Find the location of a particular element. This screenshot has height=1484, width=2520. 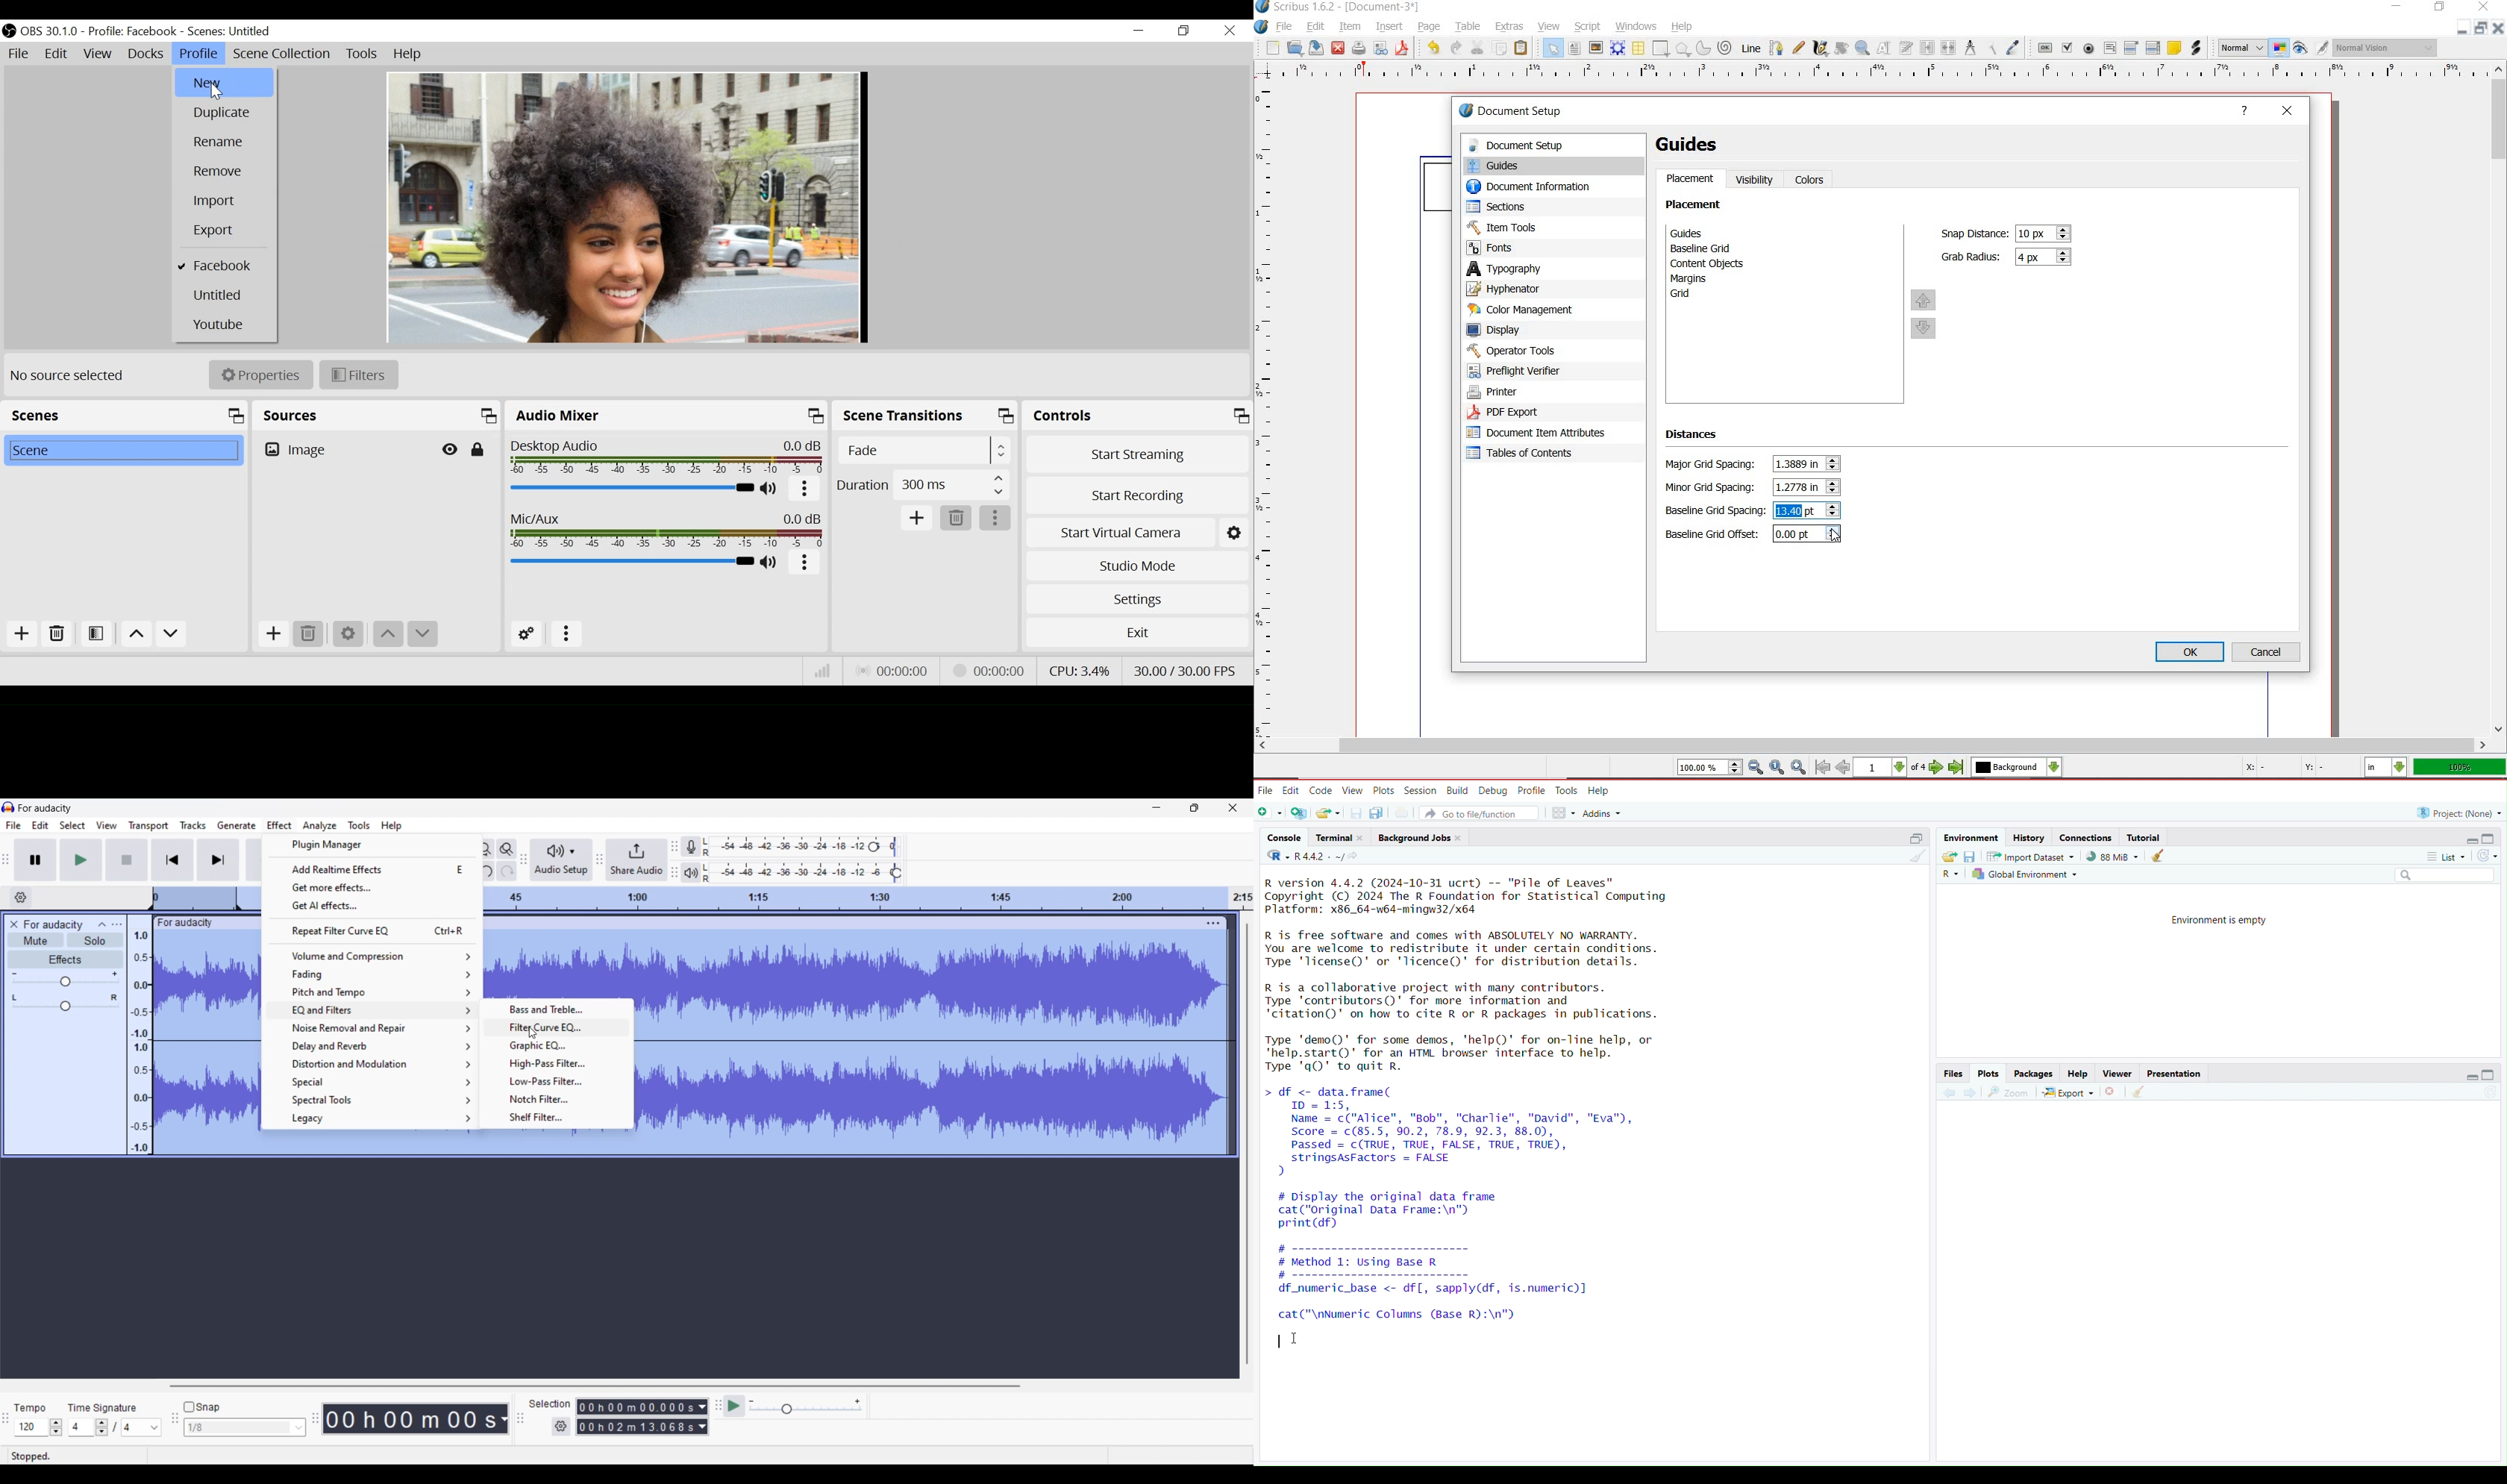

Play/Play once is located at coordinates (80, 860).